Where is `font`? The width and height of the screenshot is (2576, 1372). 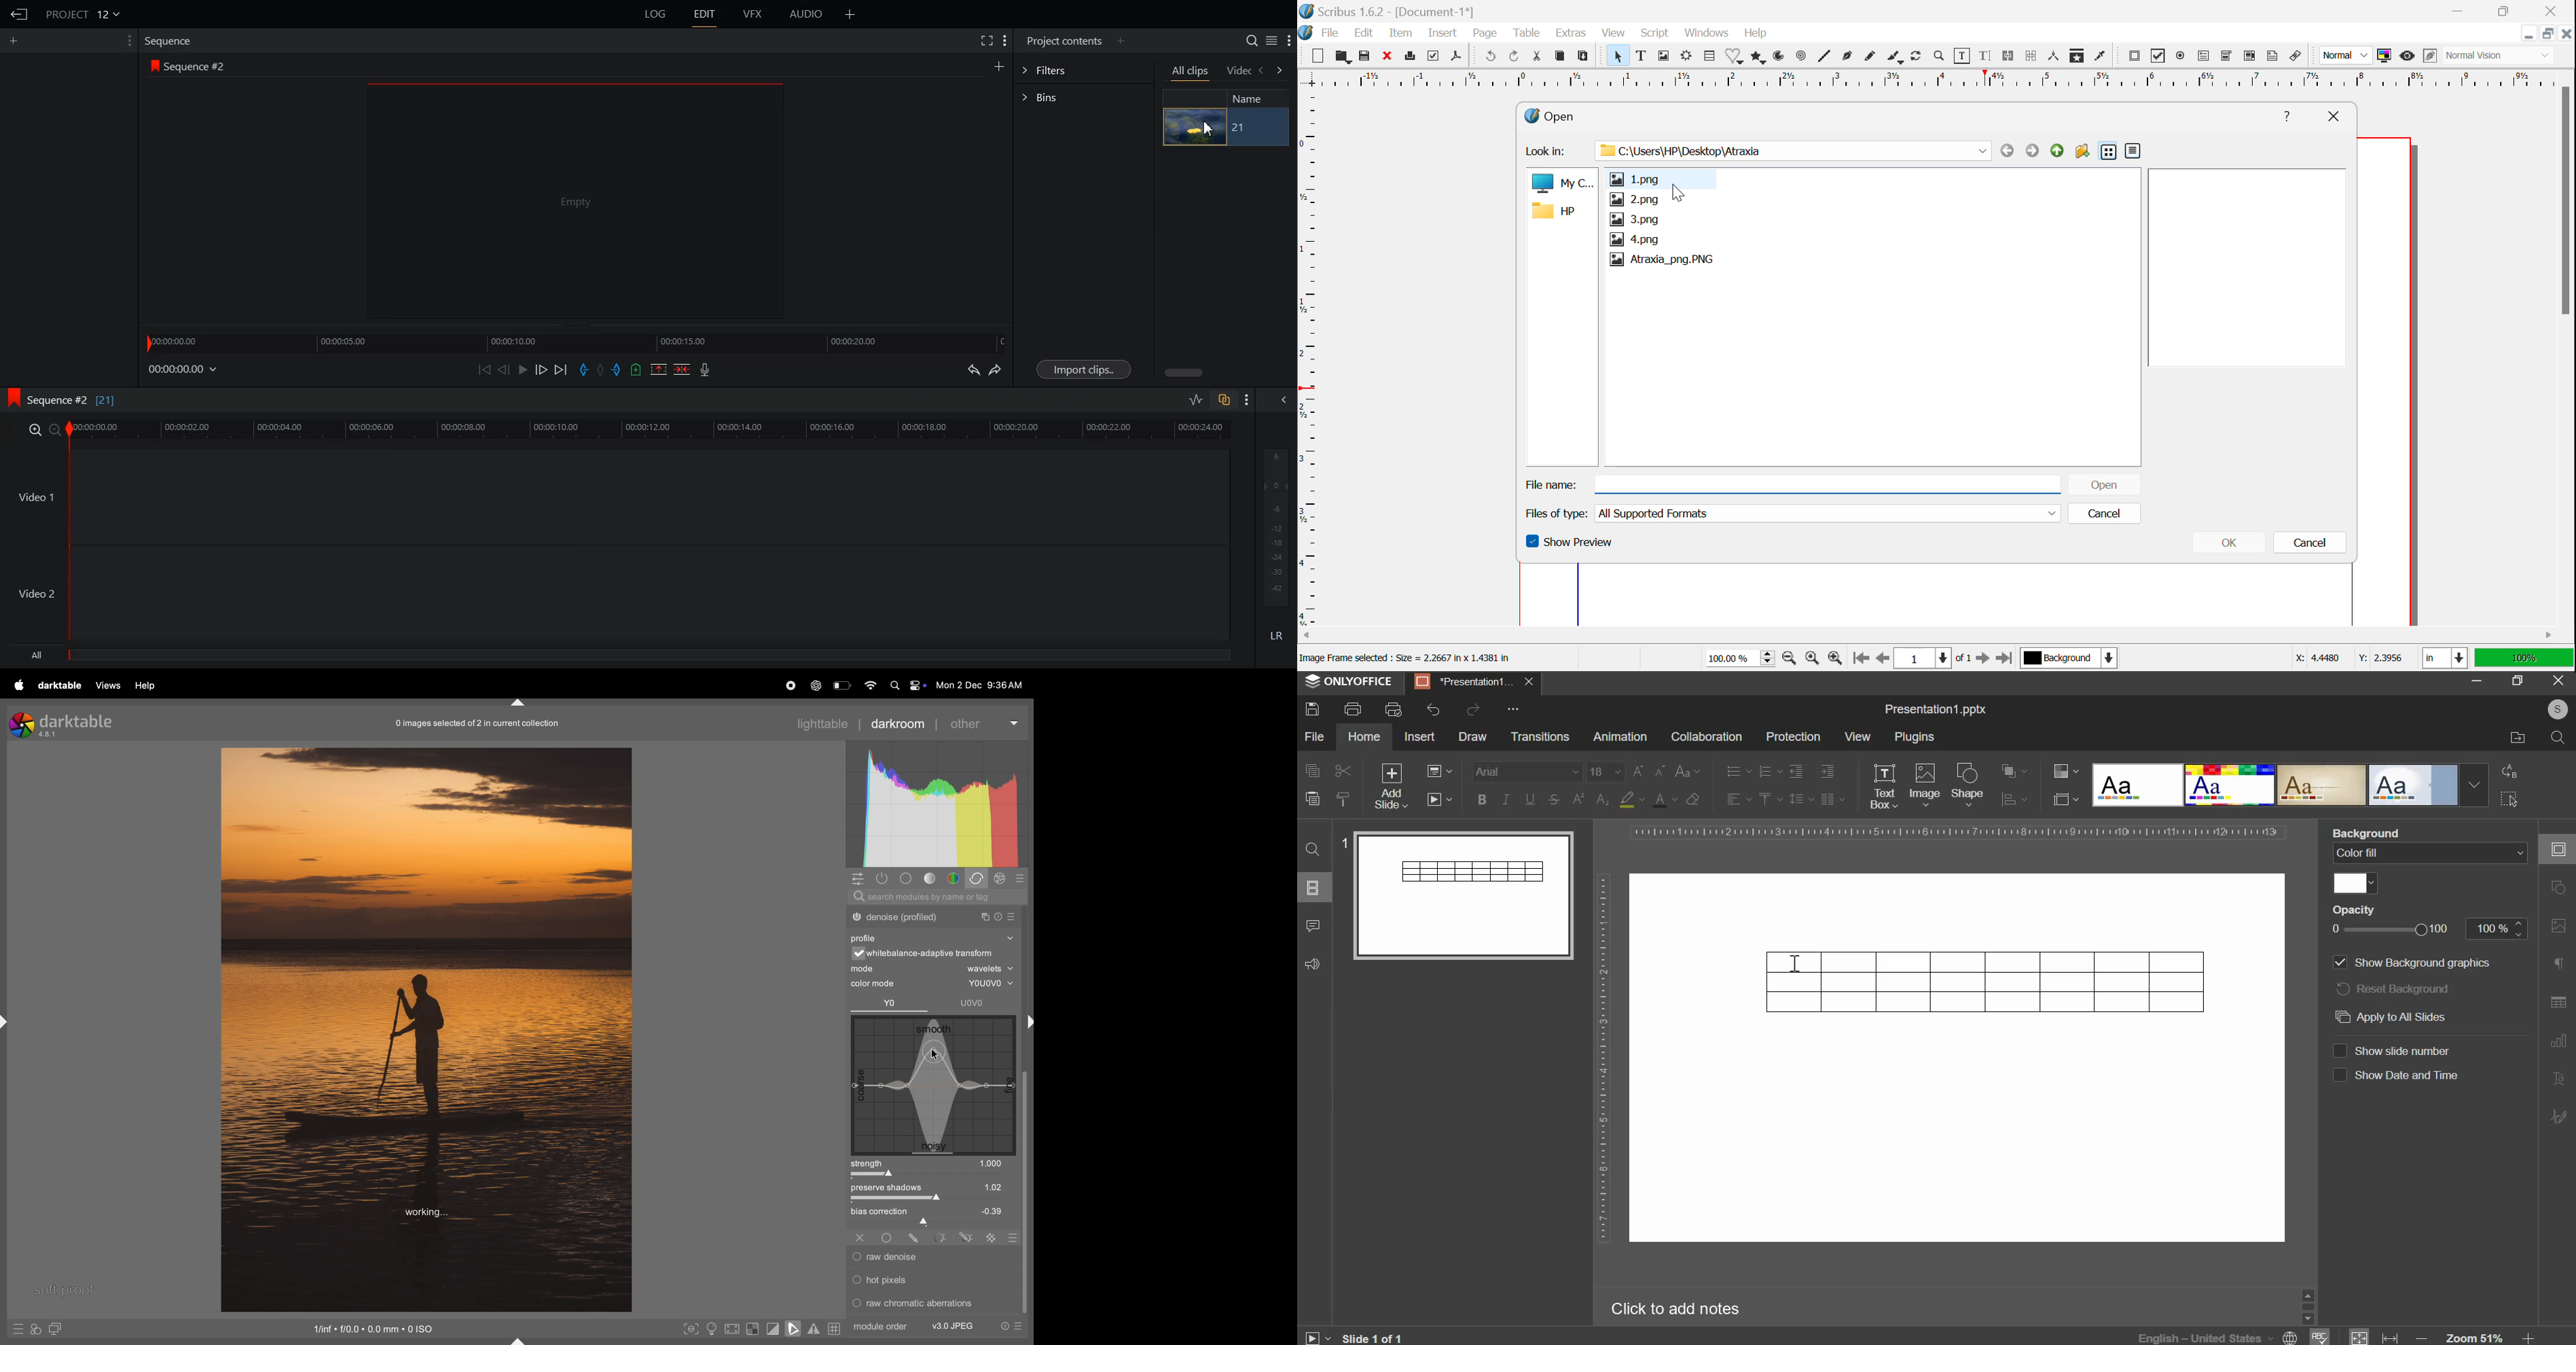
font is located at coordinates (1528, 771).